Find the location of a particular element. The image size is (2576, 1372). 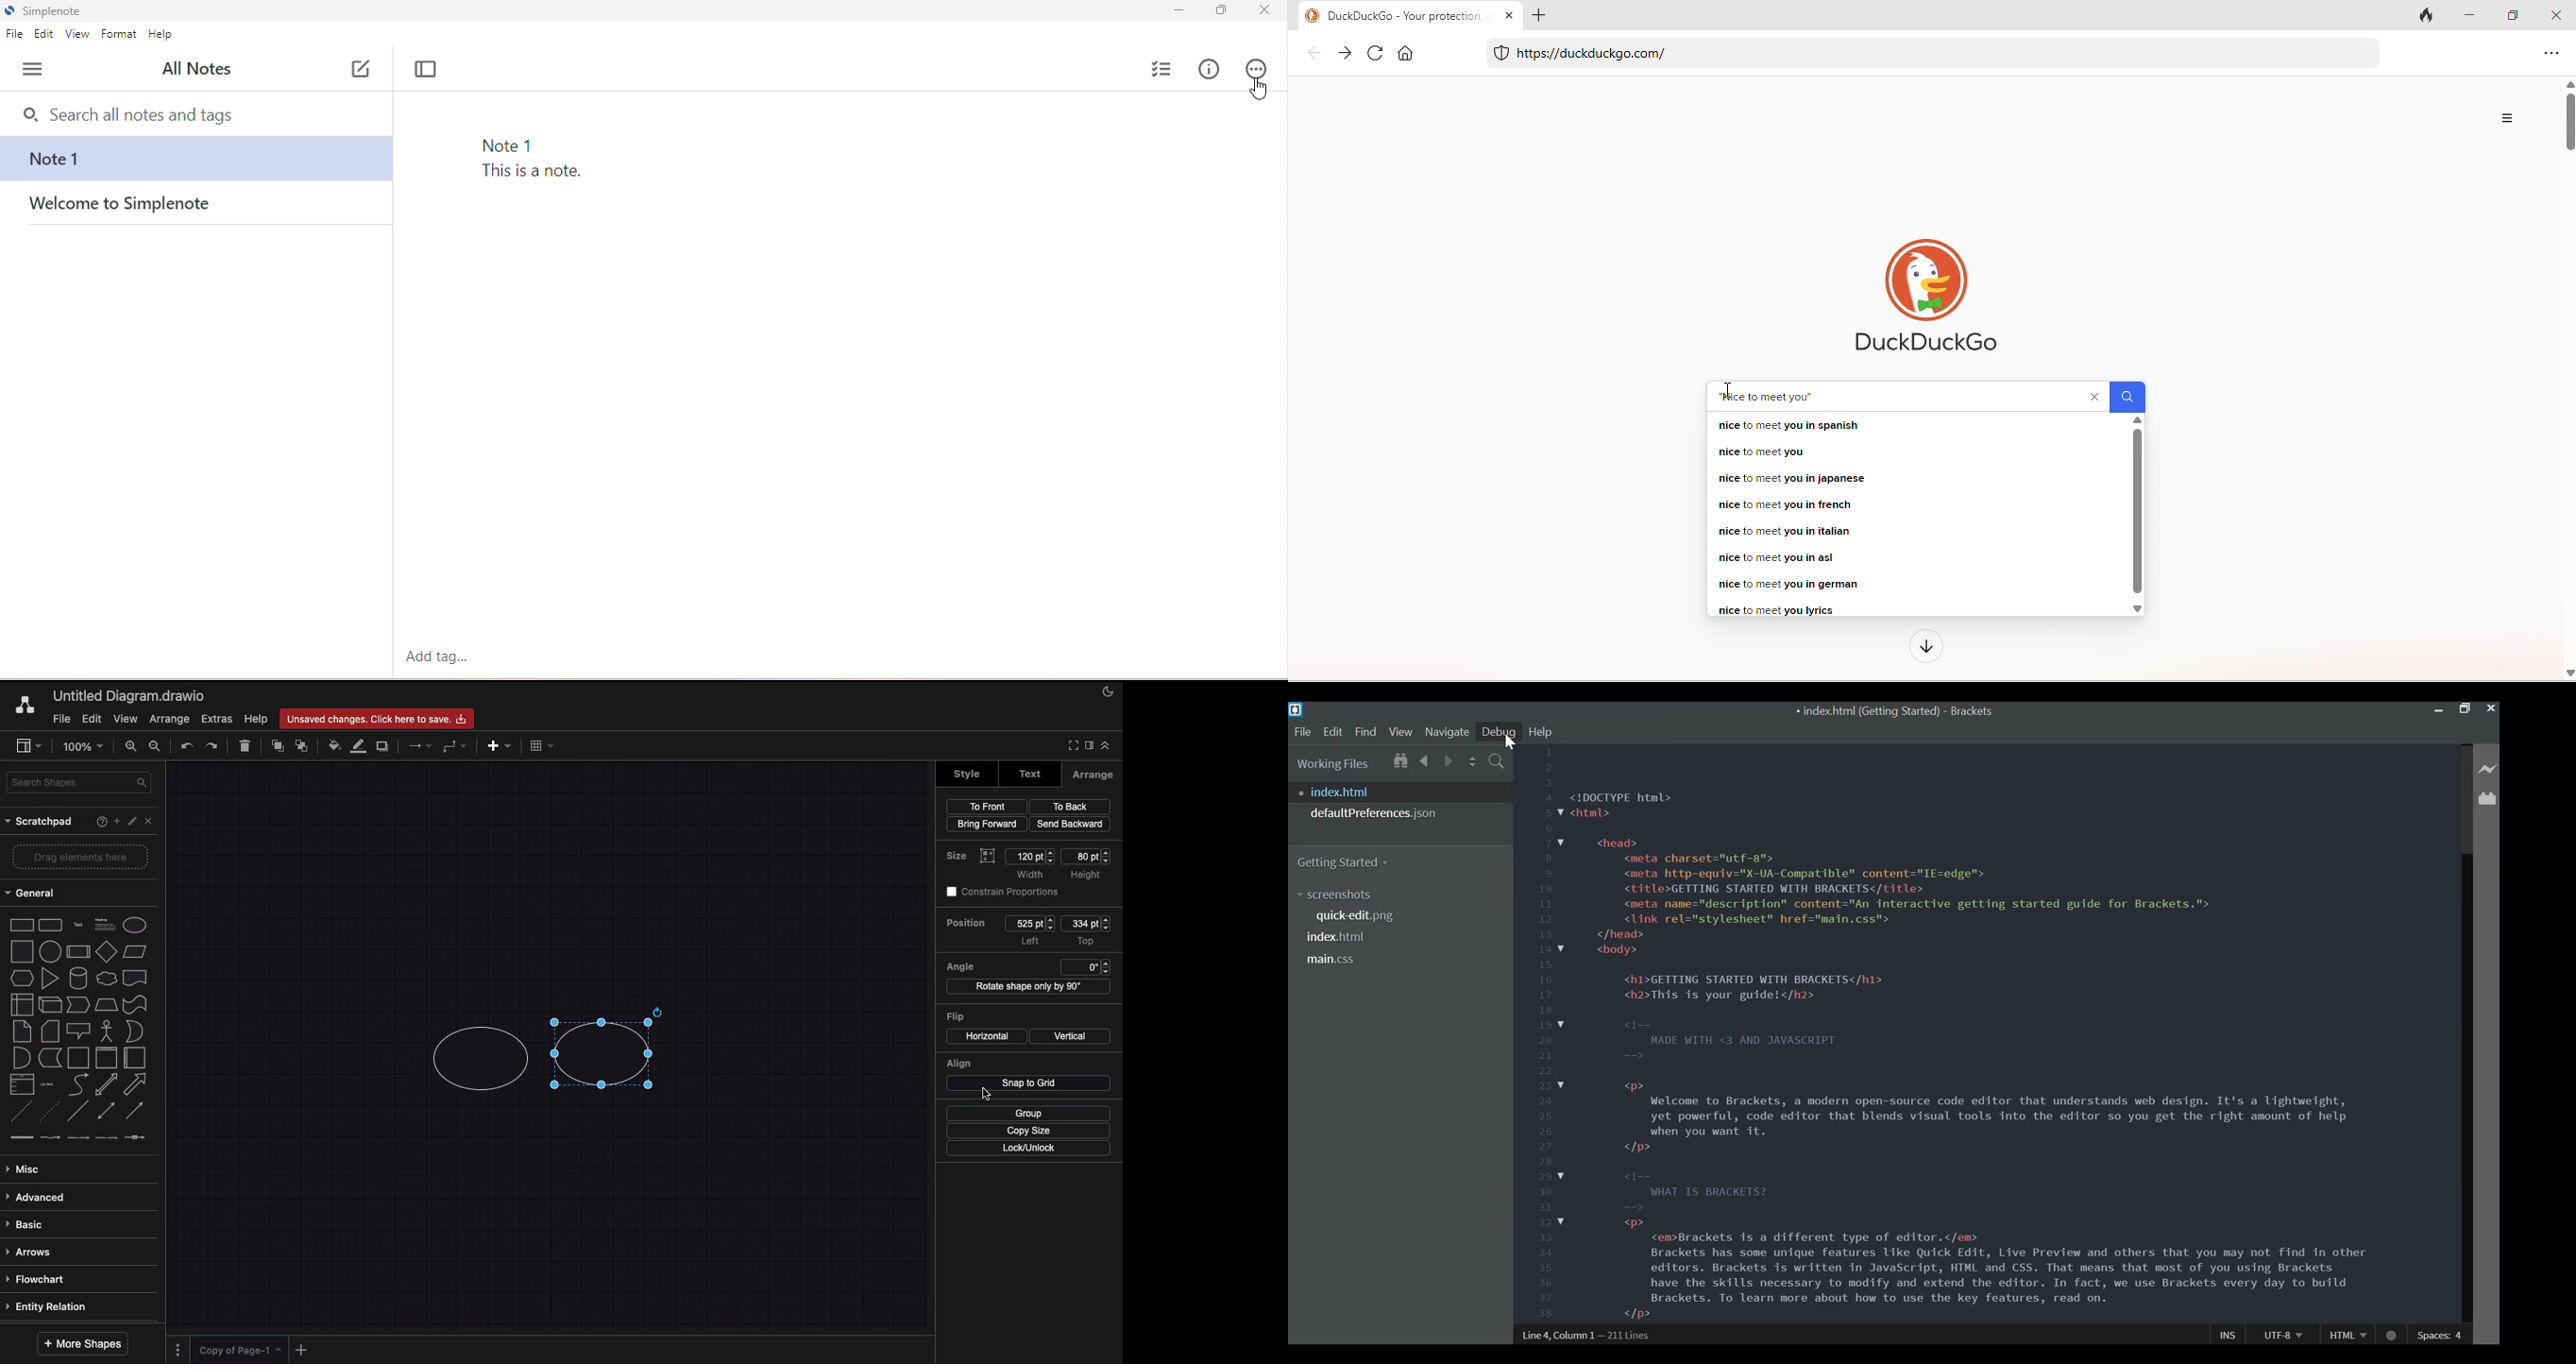

horizontal  is located at coordinates (986, 1036).